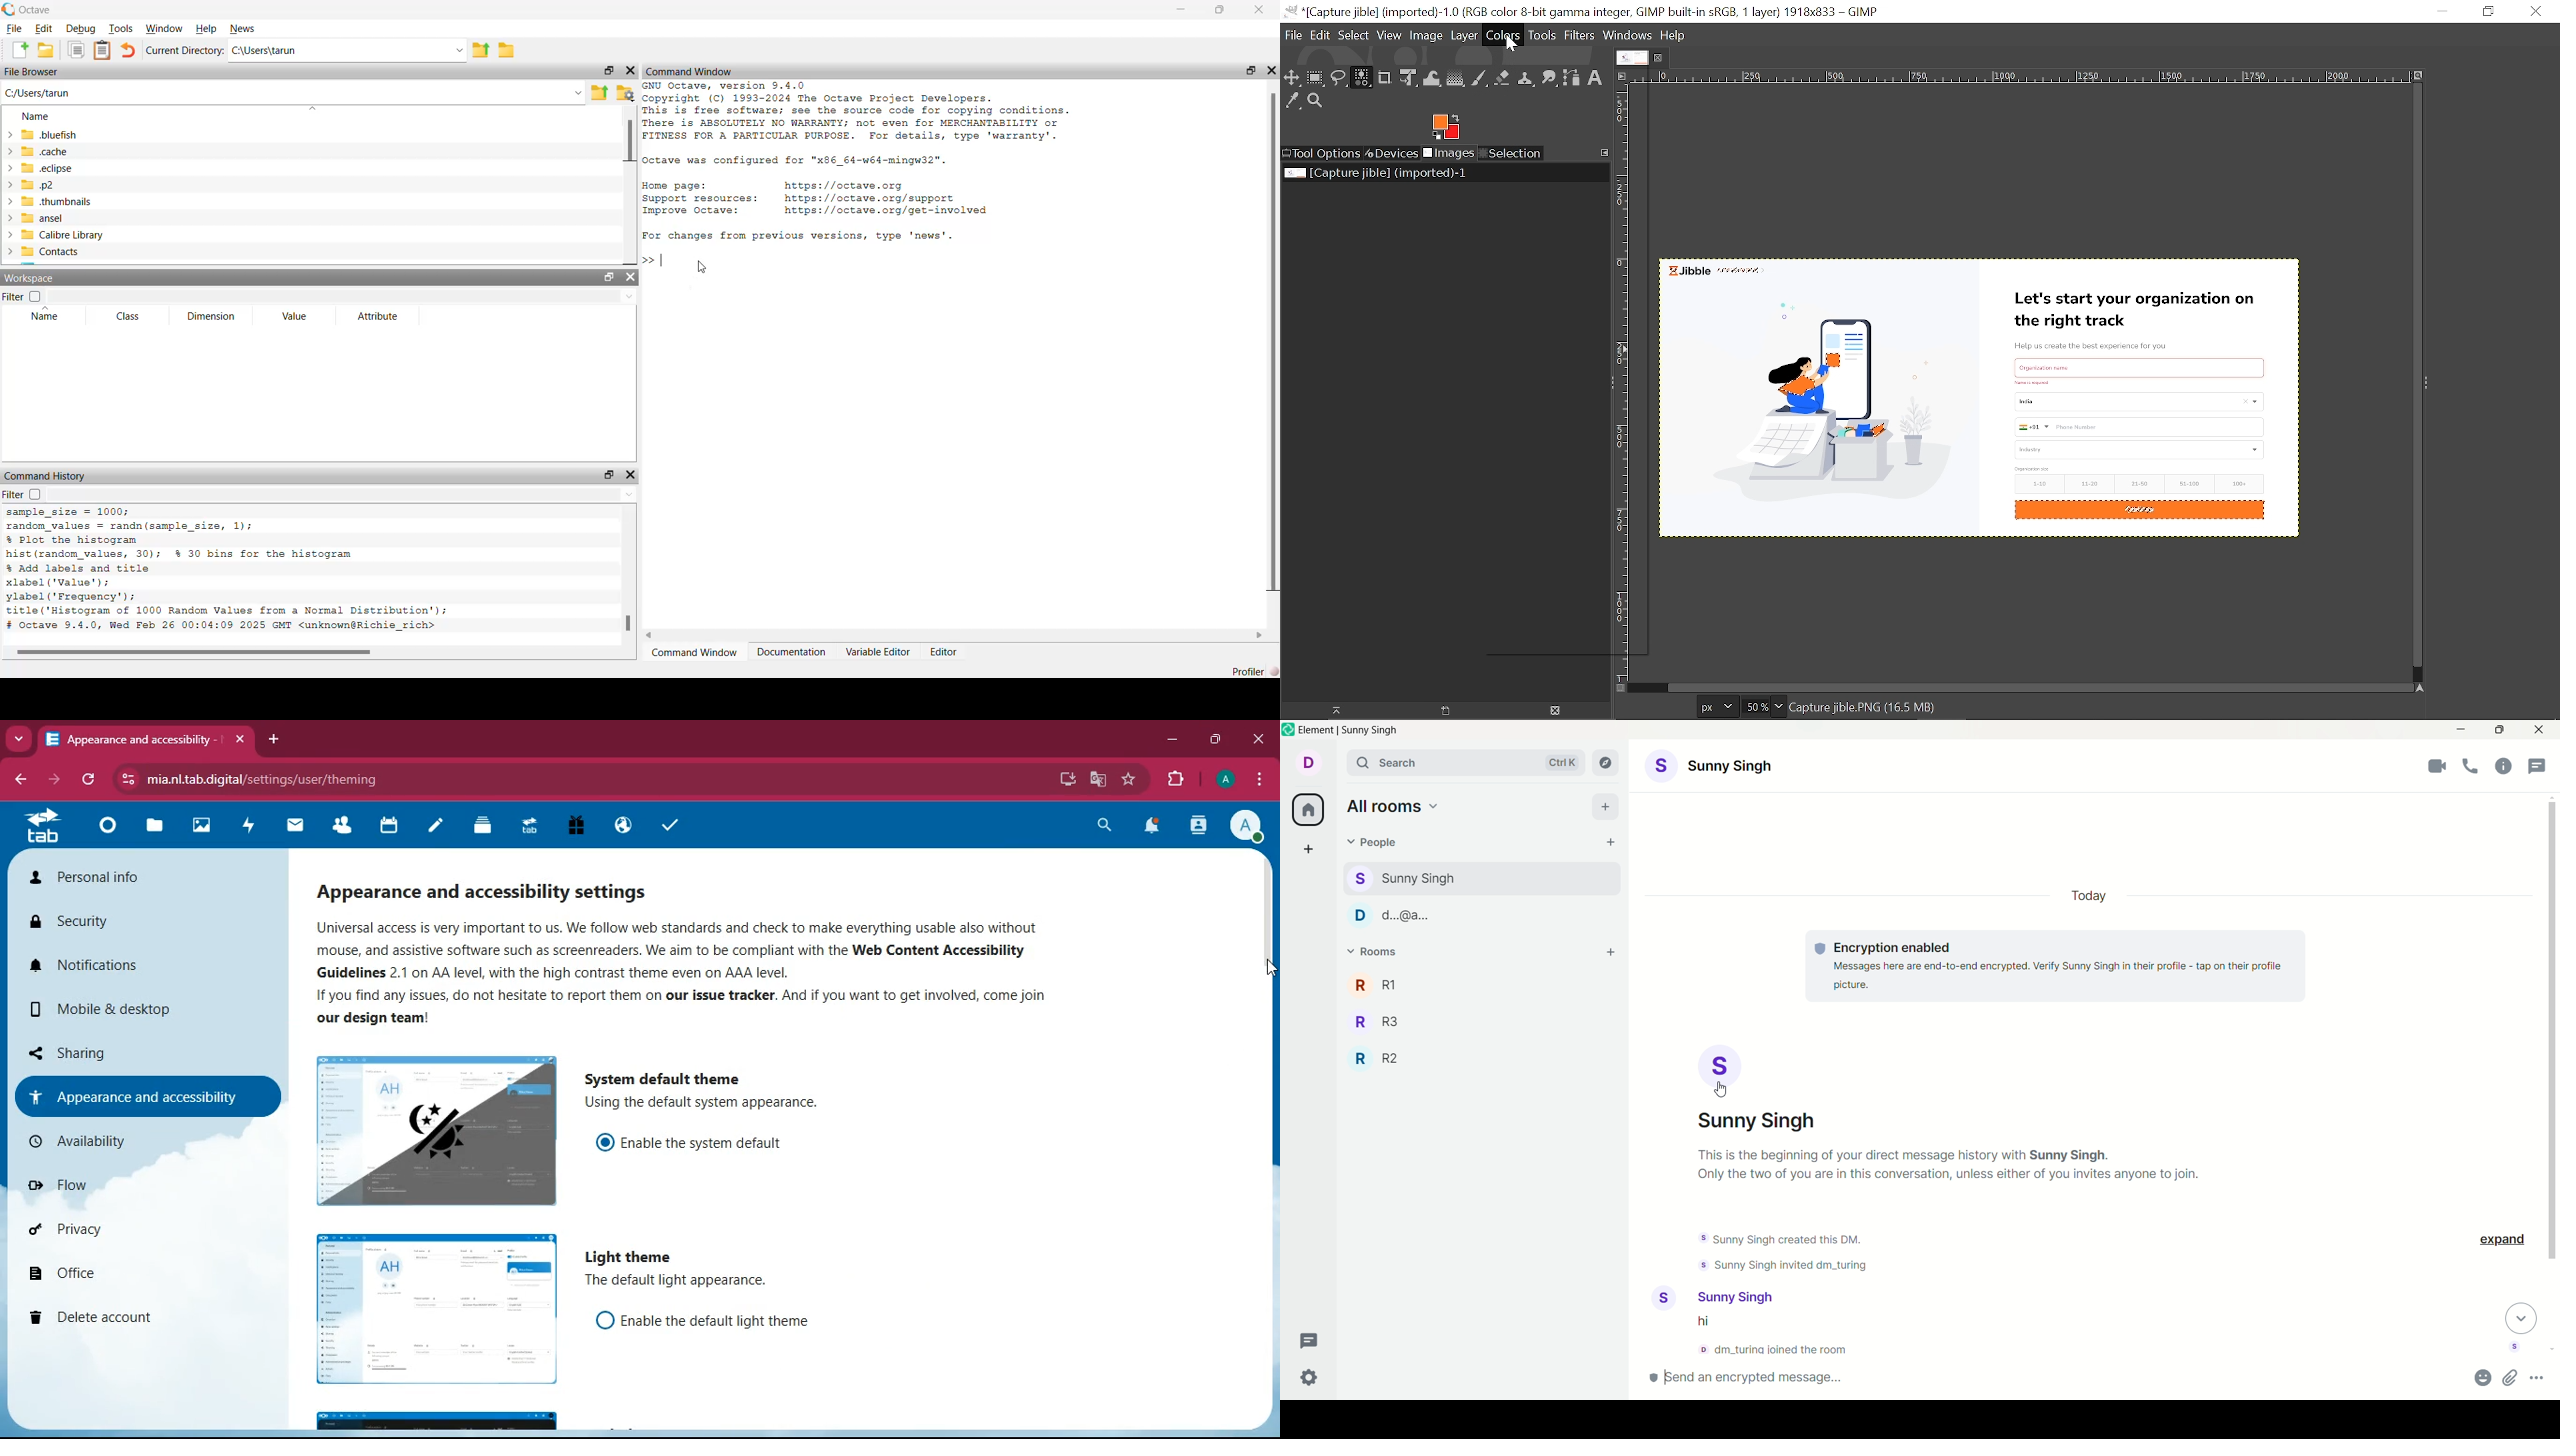 This screenshot has width=2576, height=1456. Describe the element at coordinates (379, 316) in the screenshot. I see `Attribute` at that location.